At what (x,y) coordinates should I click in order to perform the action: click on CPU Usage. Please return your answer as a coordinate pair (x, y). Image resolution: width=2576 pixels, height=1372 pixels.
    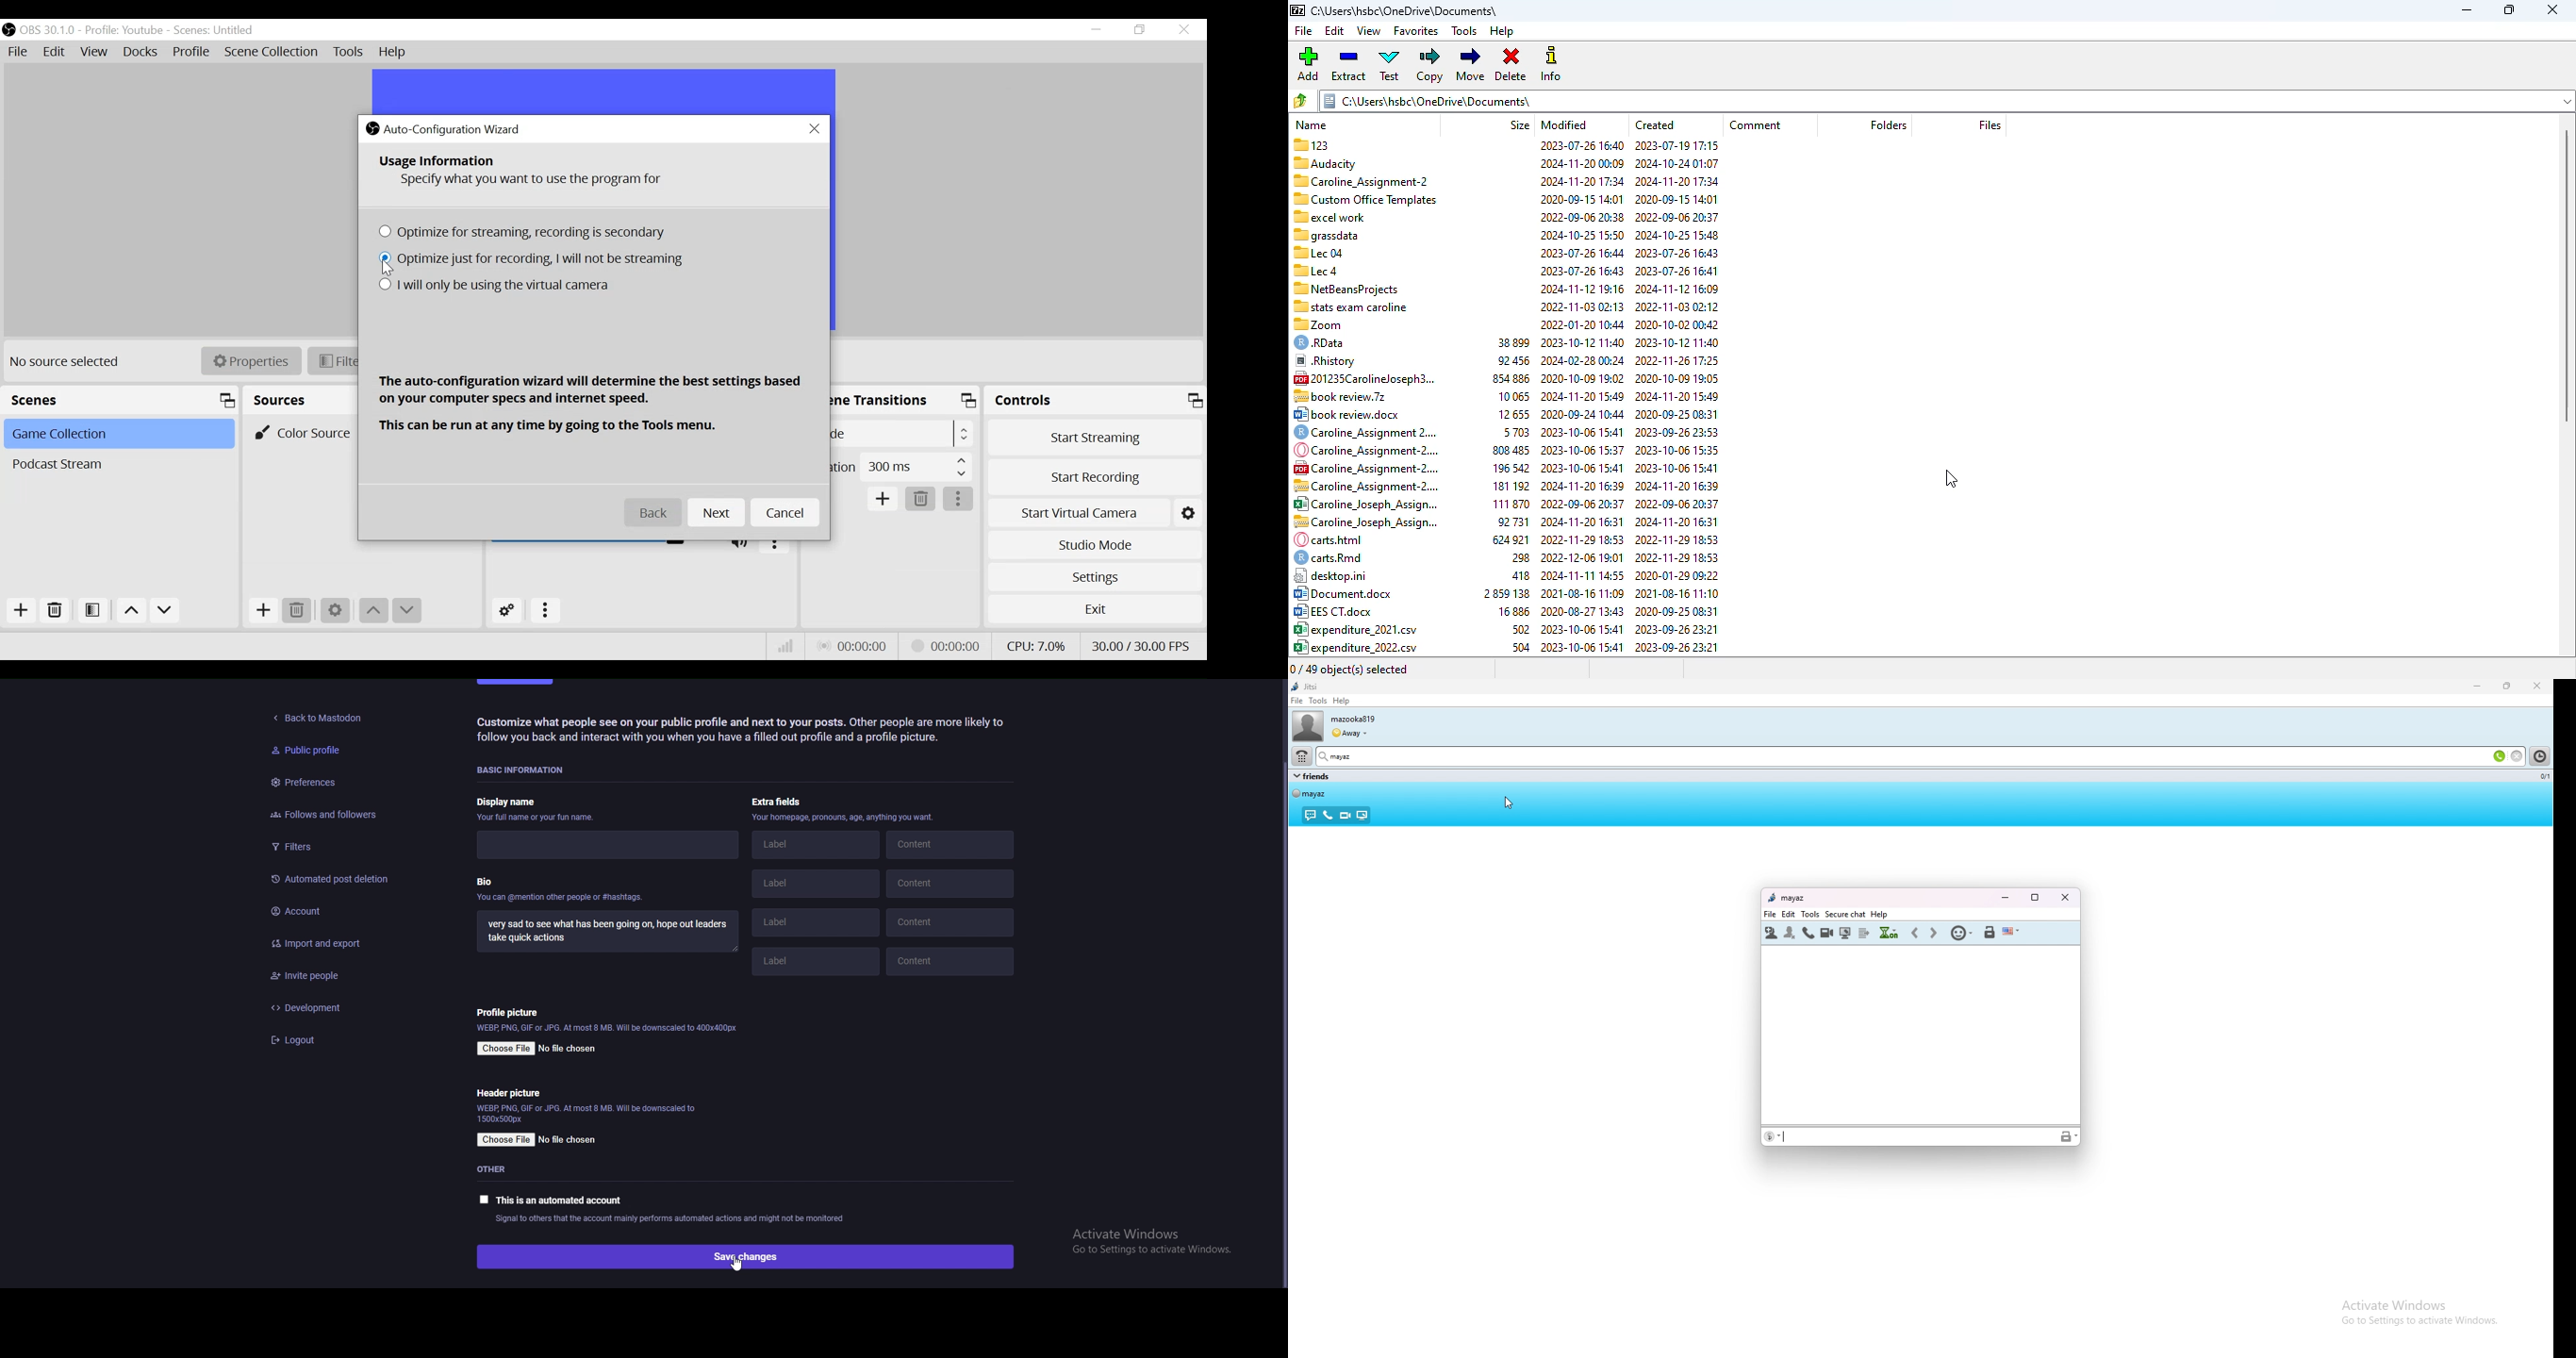
    Looking at the image, I should click on (1035, 646).